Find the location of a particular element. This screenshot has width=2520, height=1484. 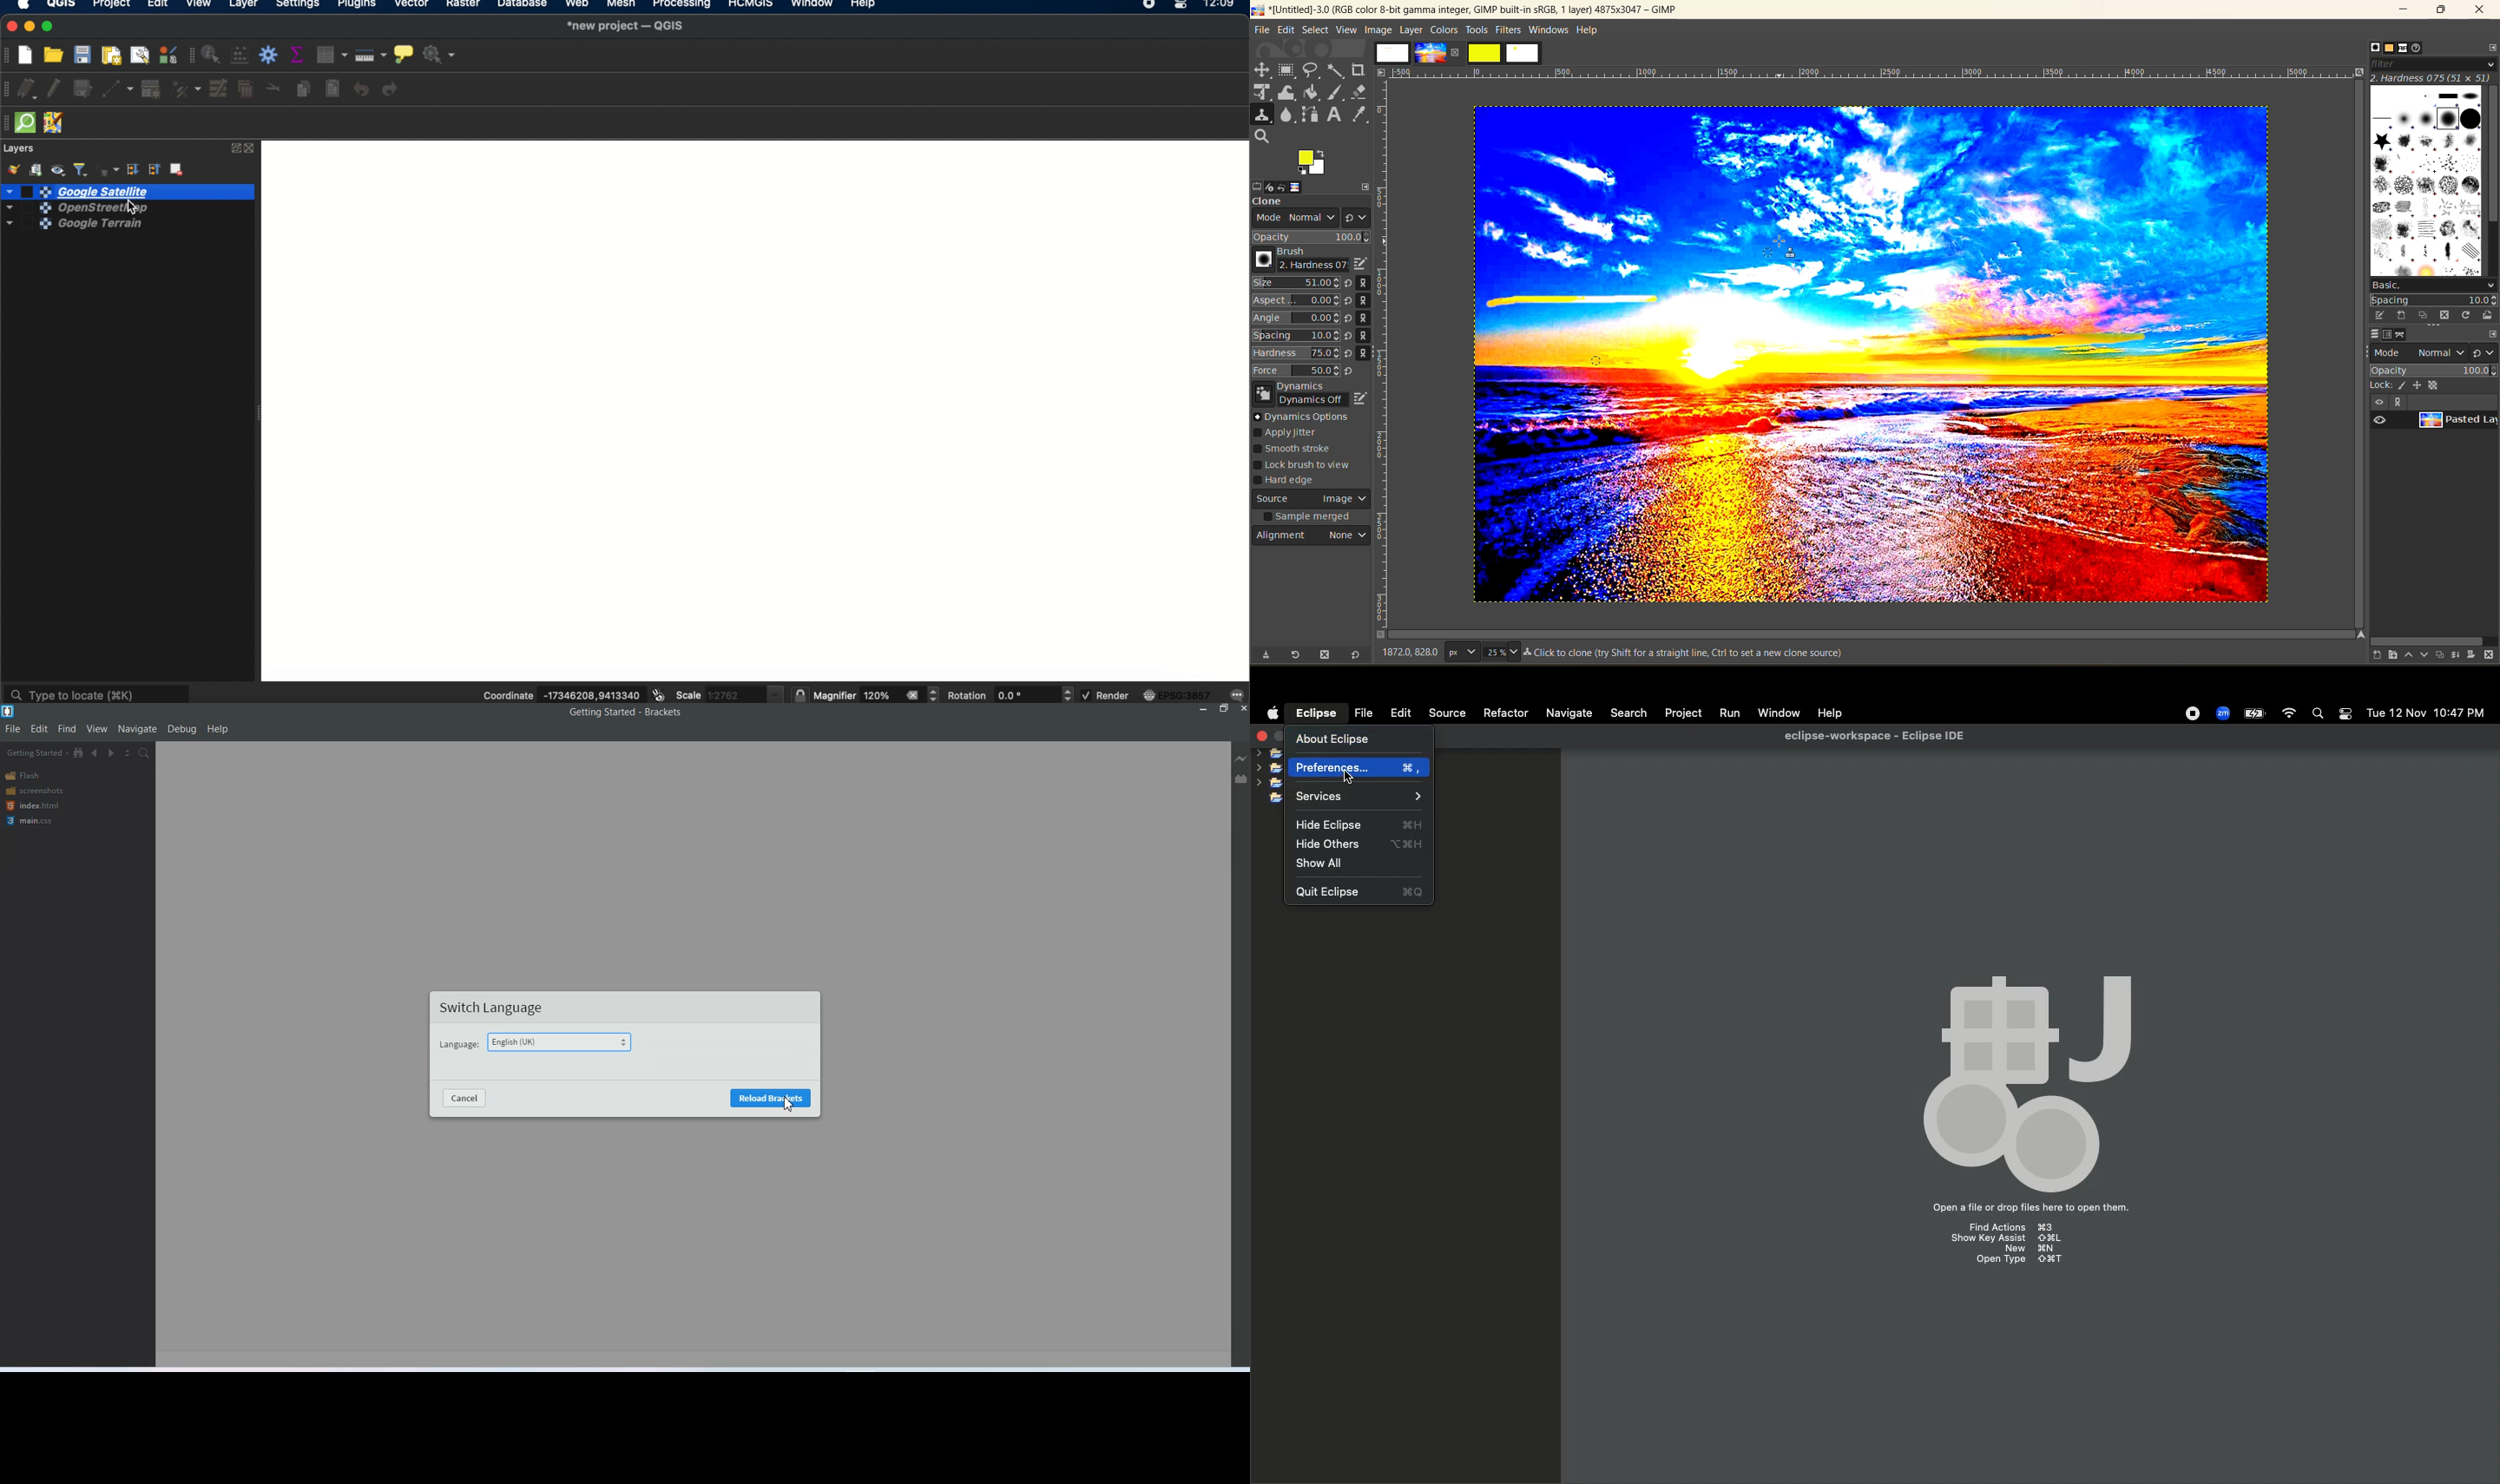

expand all is located at coordinates (132, 170).